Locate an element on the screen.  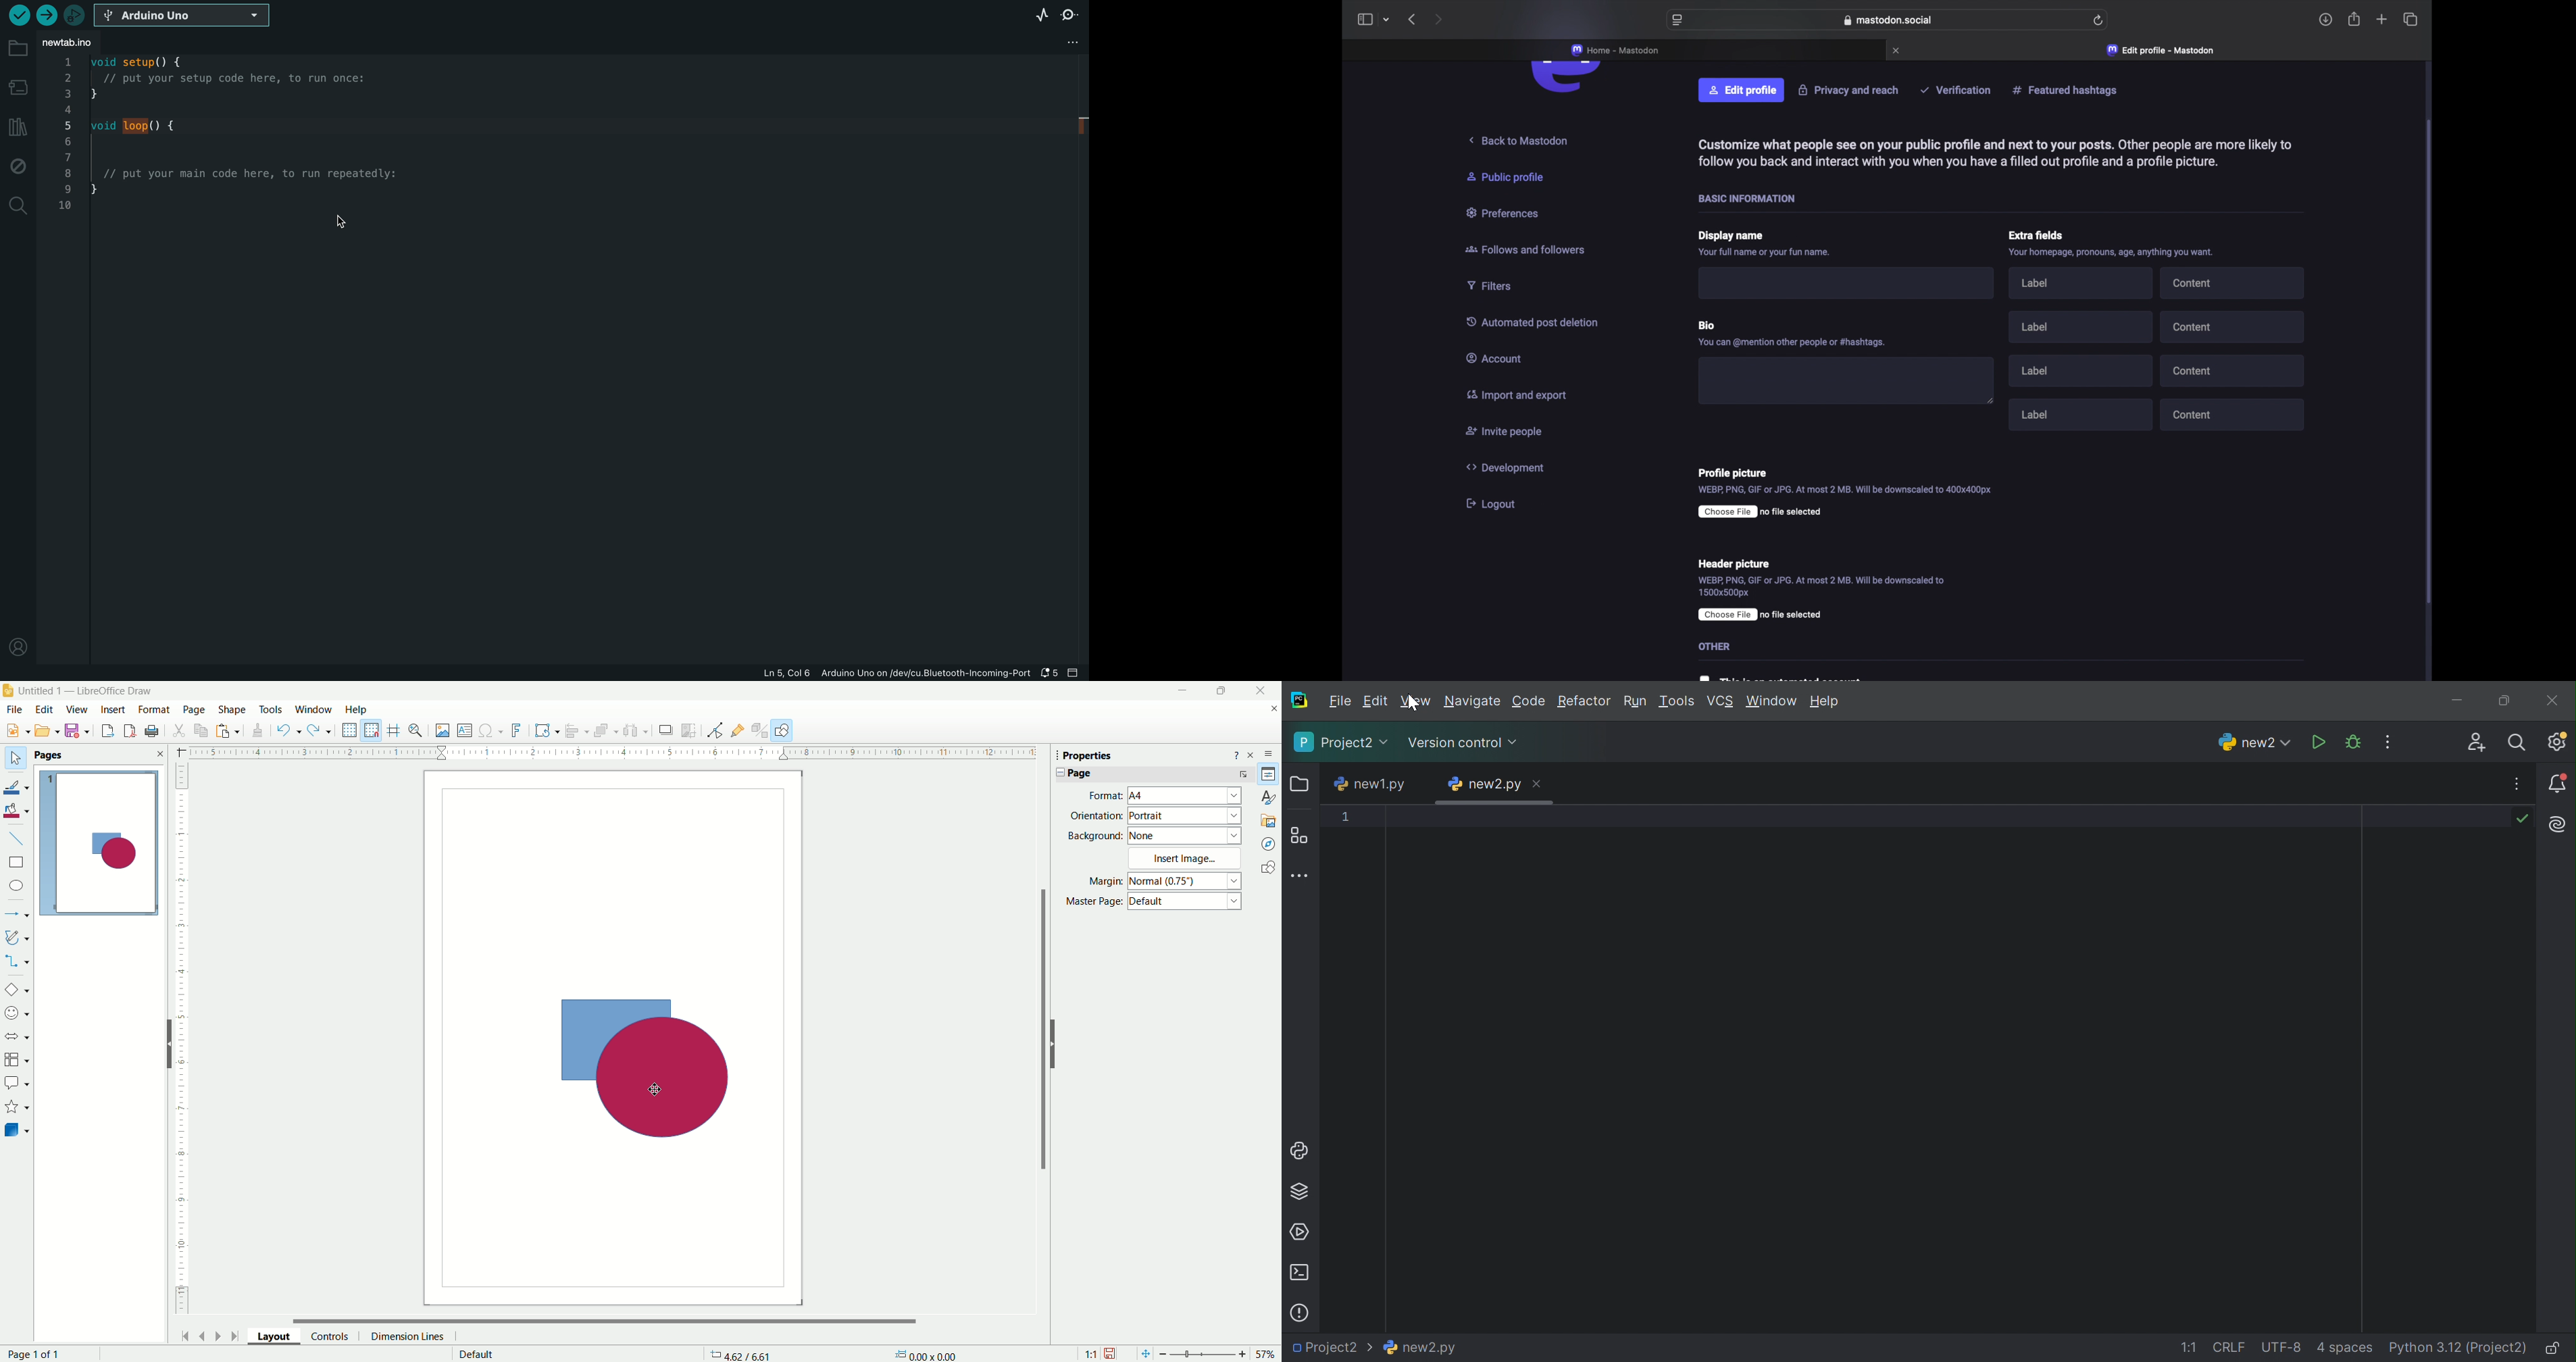
Debug is located at coordinates (2355, 742).